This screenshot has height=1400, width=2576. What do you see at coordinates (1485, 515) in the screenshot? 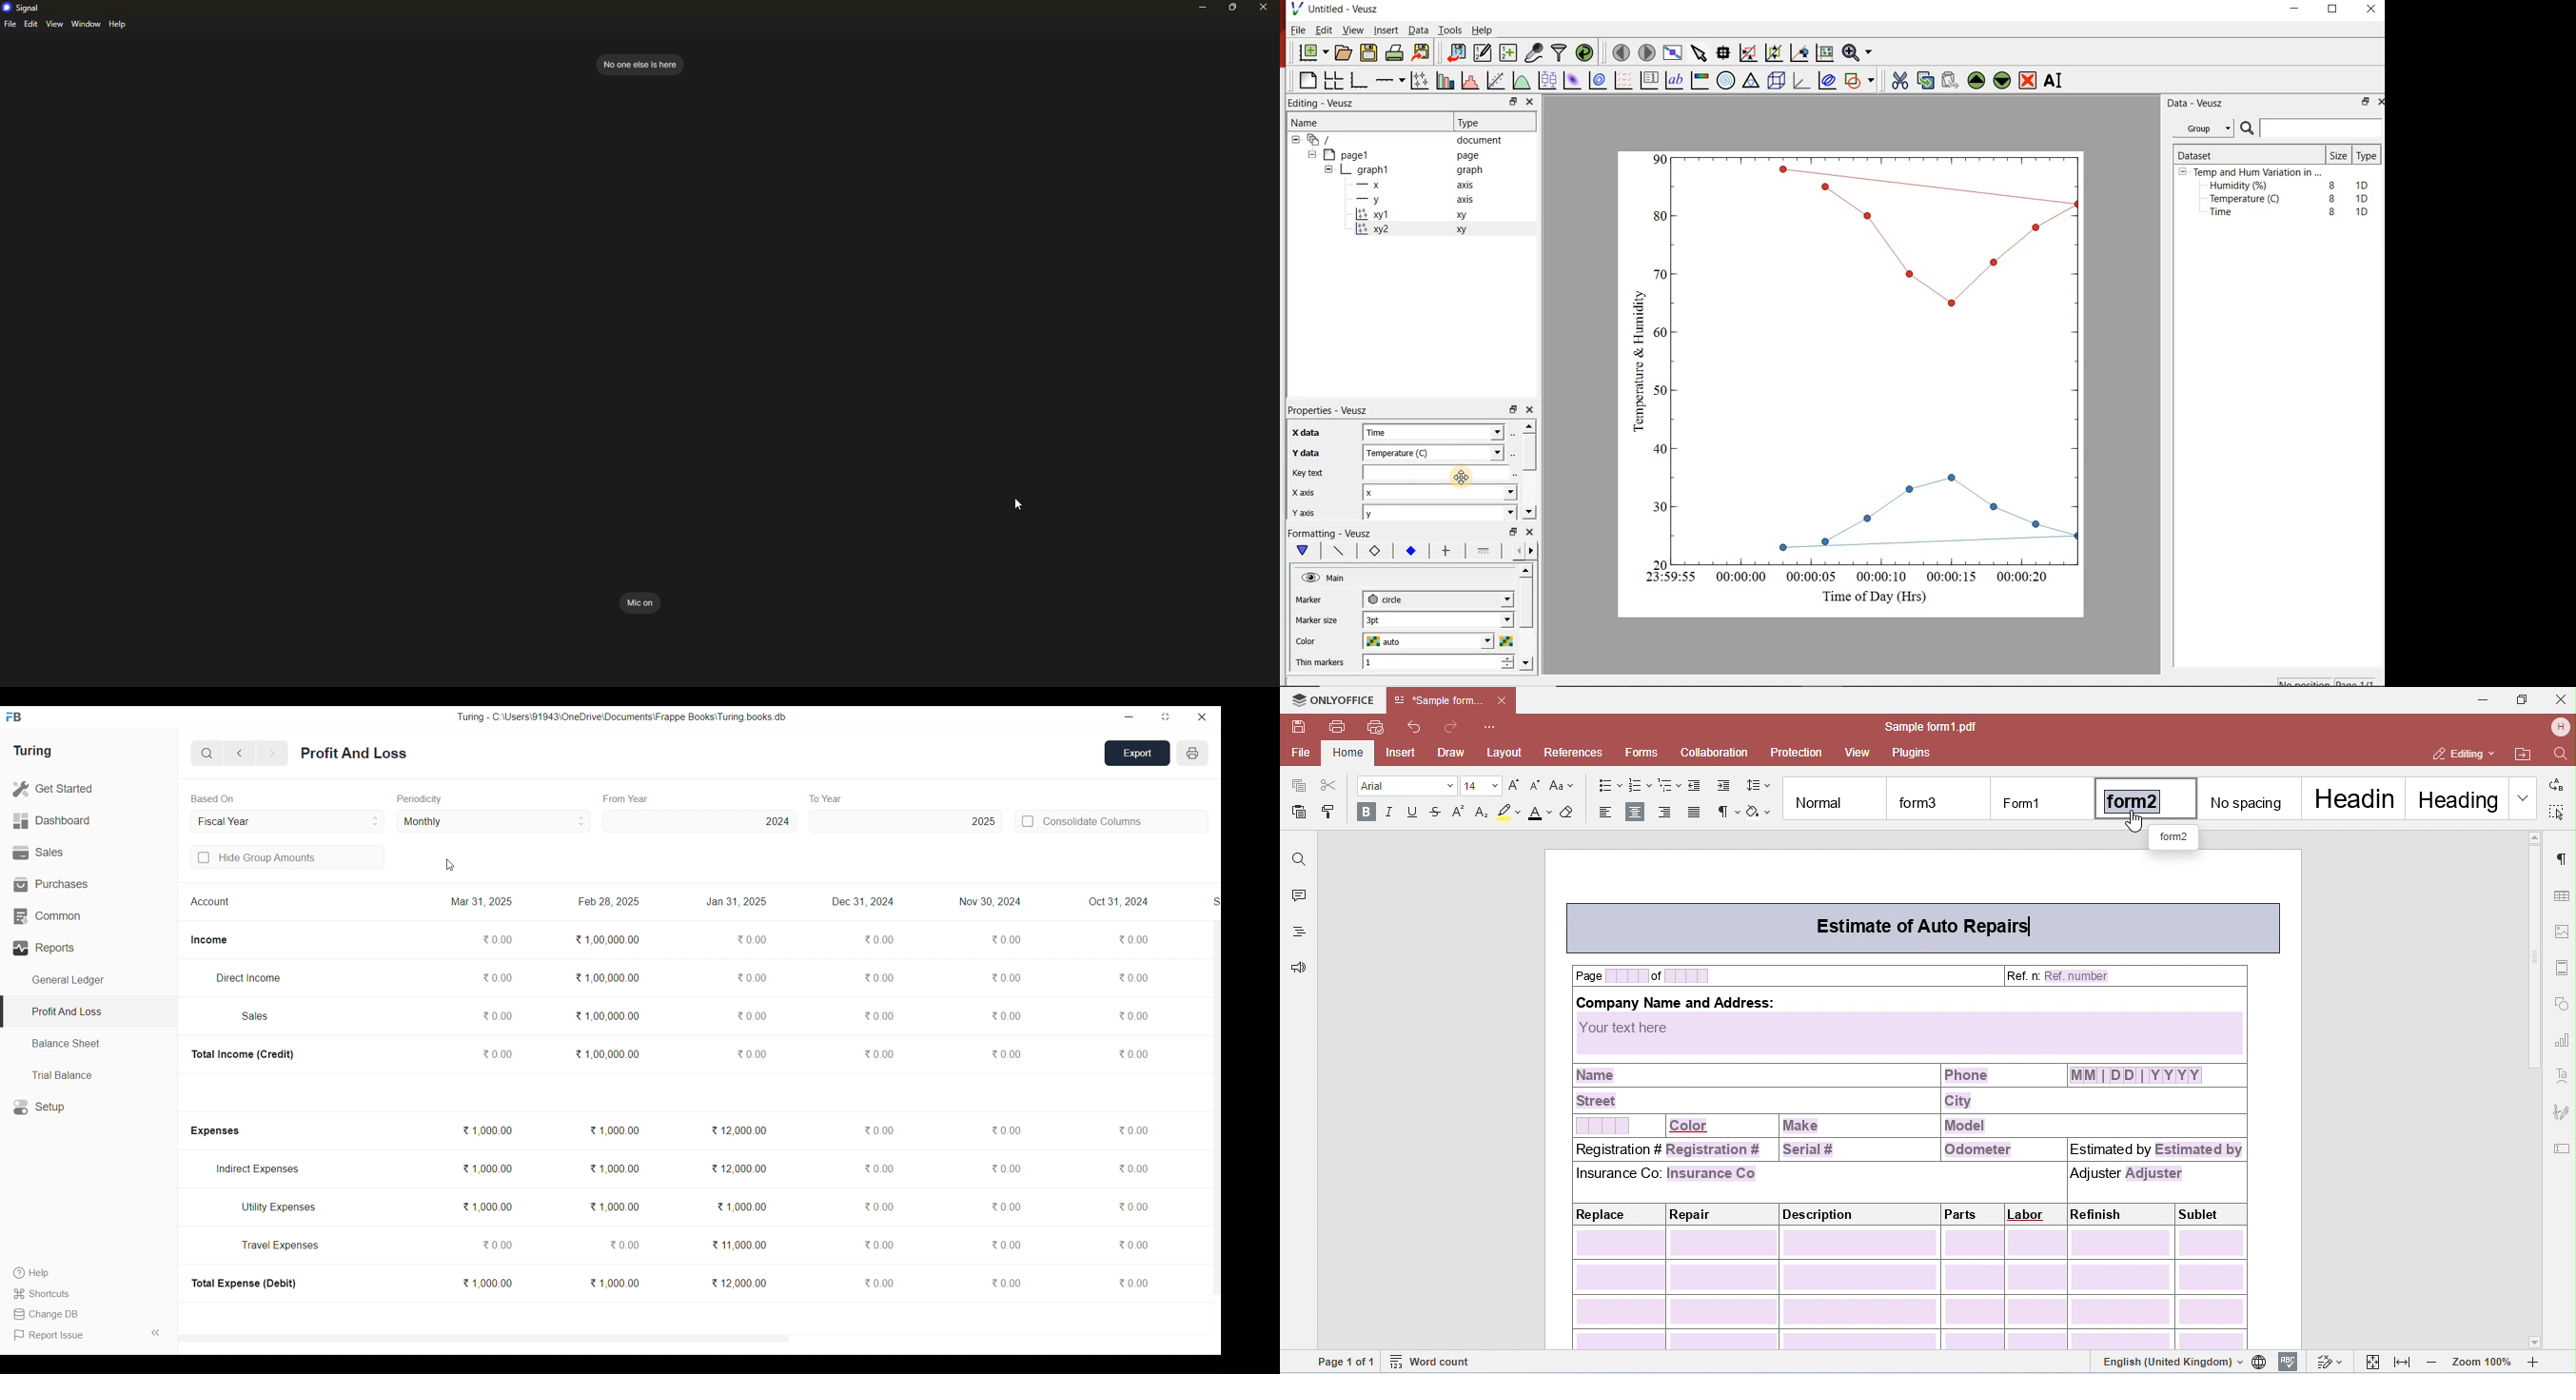
I see `y axis dropdown` at bounding box center [1485, 515].